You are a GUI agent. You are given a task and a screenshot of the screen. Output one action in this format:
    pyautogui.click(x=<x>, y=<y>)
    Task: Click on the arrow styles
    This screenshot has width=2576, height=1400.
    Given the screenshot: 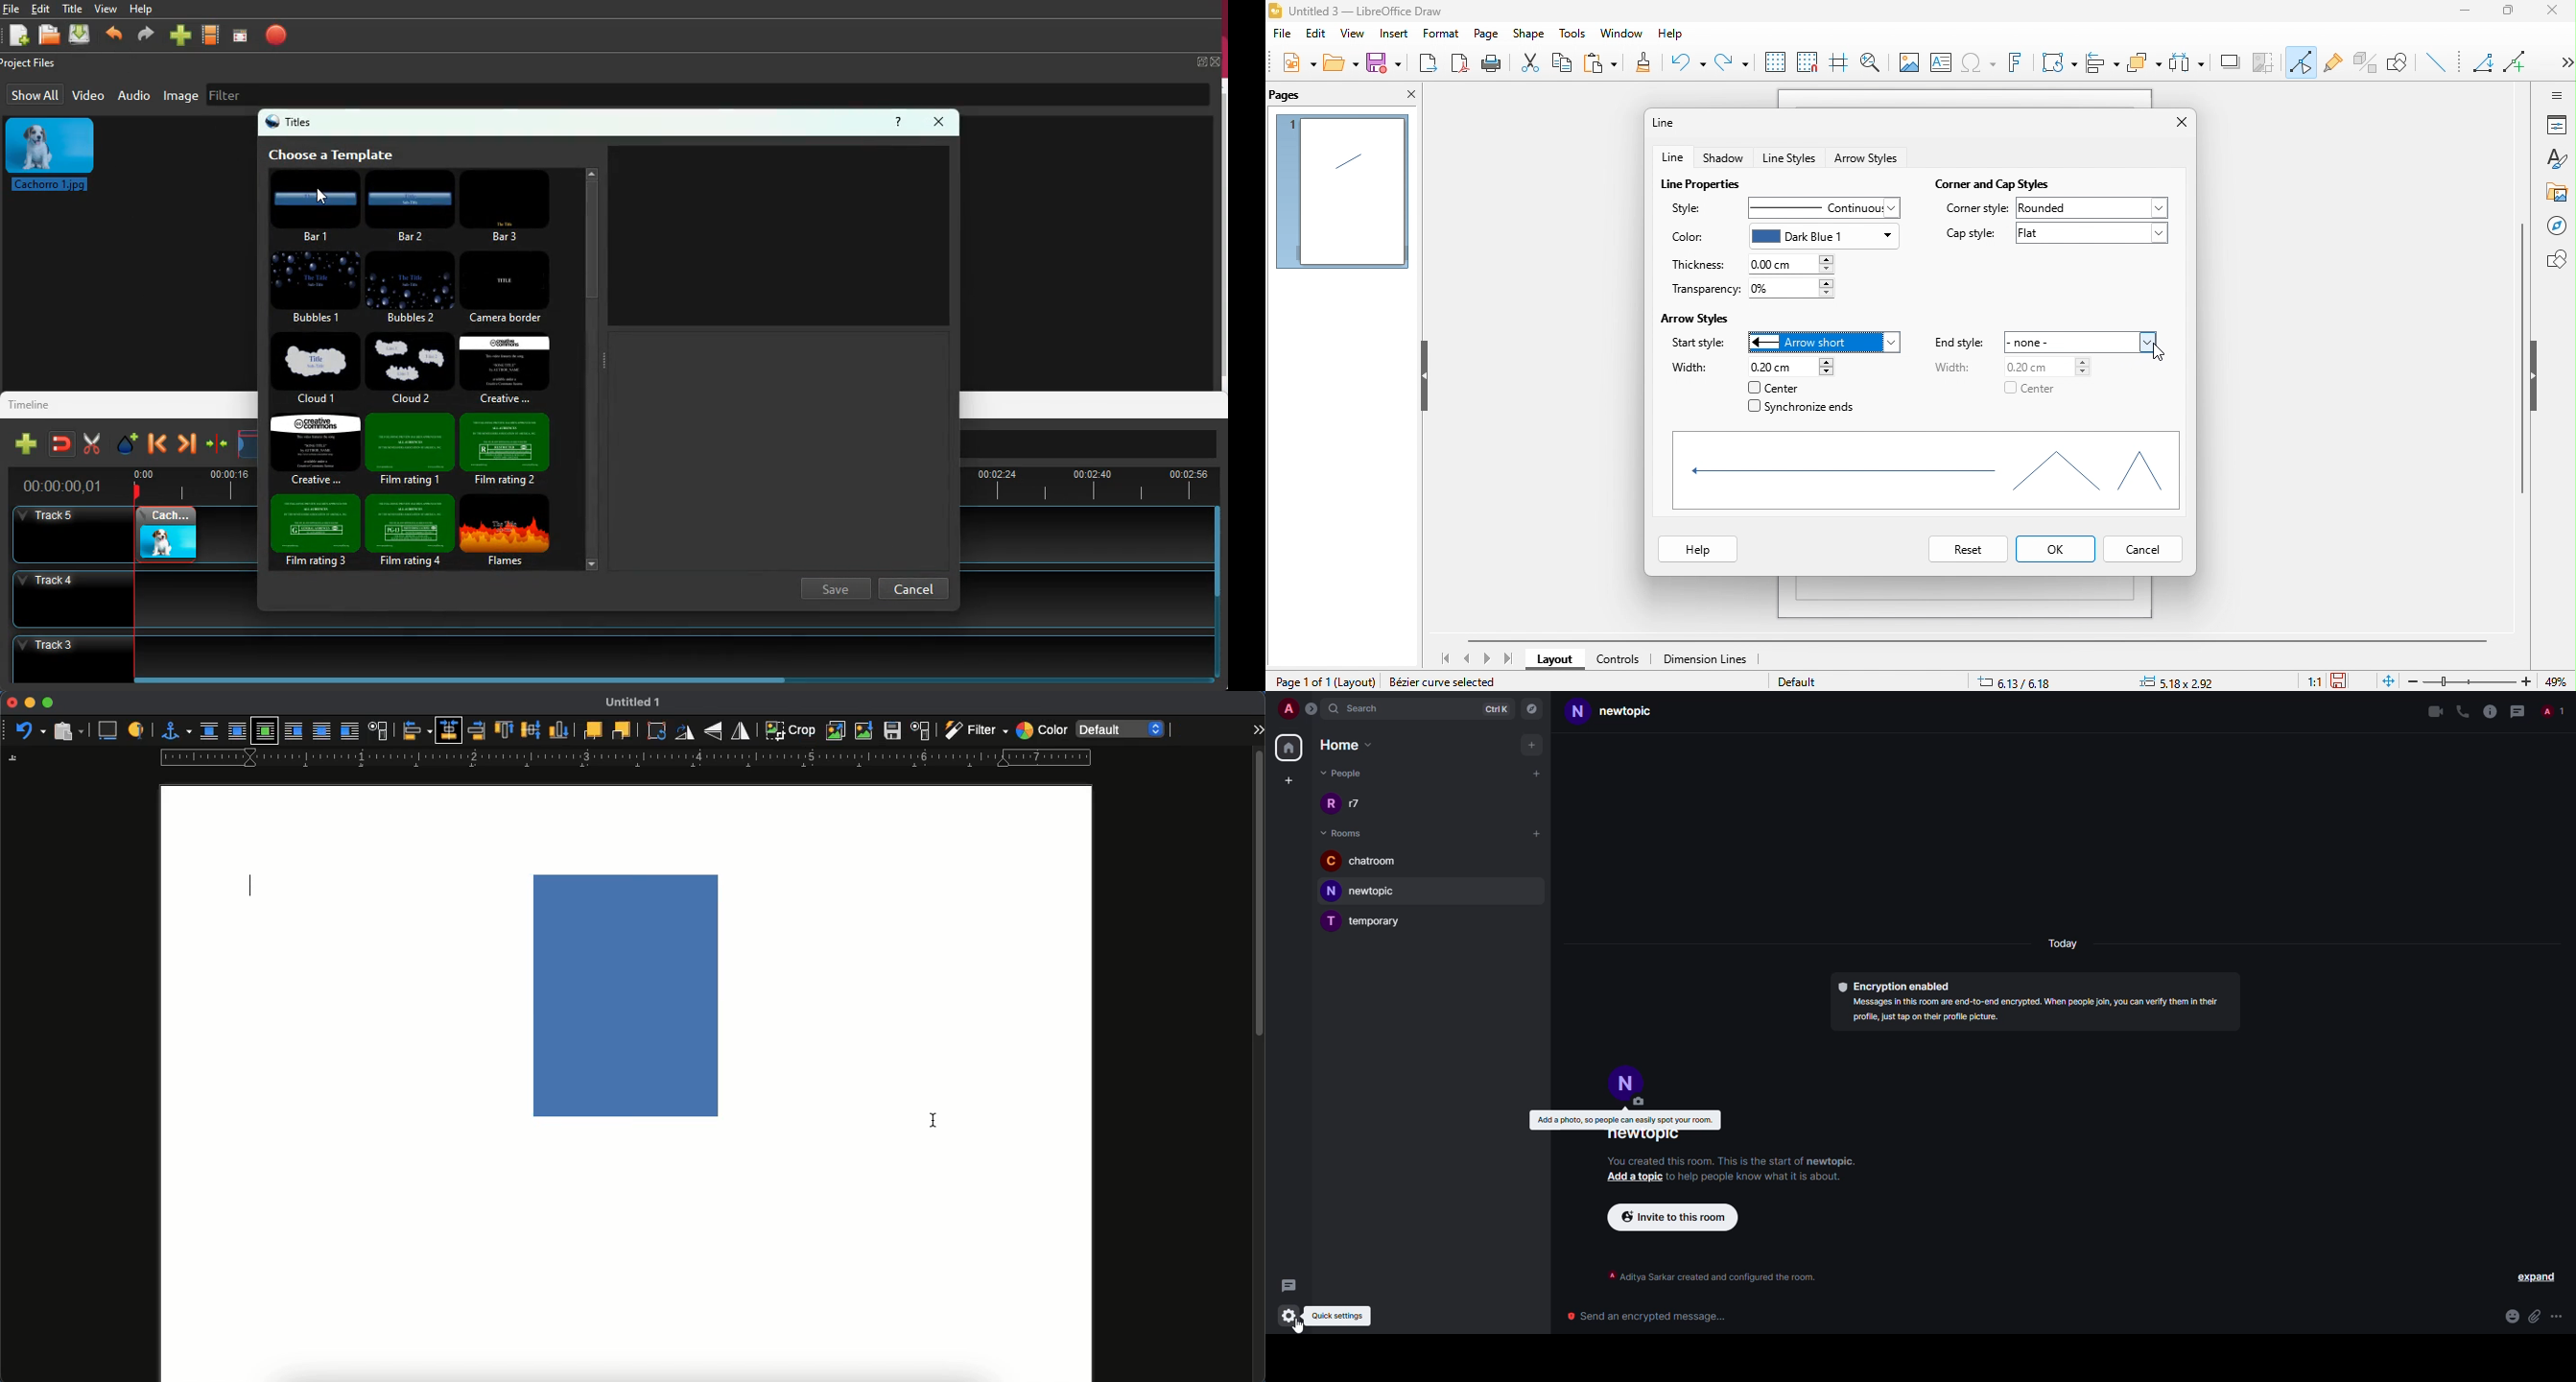 What is the action you would take?
    pyautogui.click(x=1699, y=317)
    